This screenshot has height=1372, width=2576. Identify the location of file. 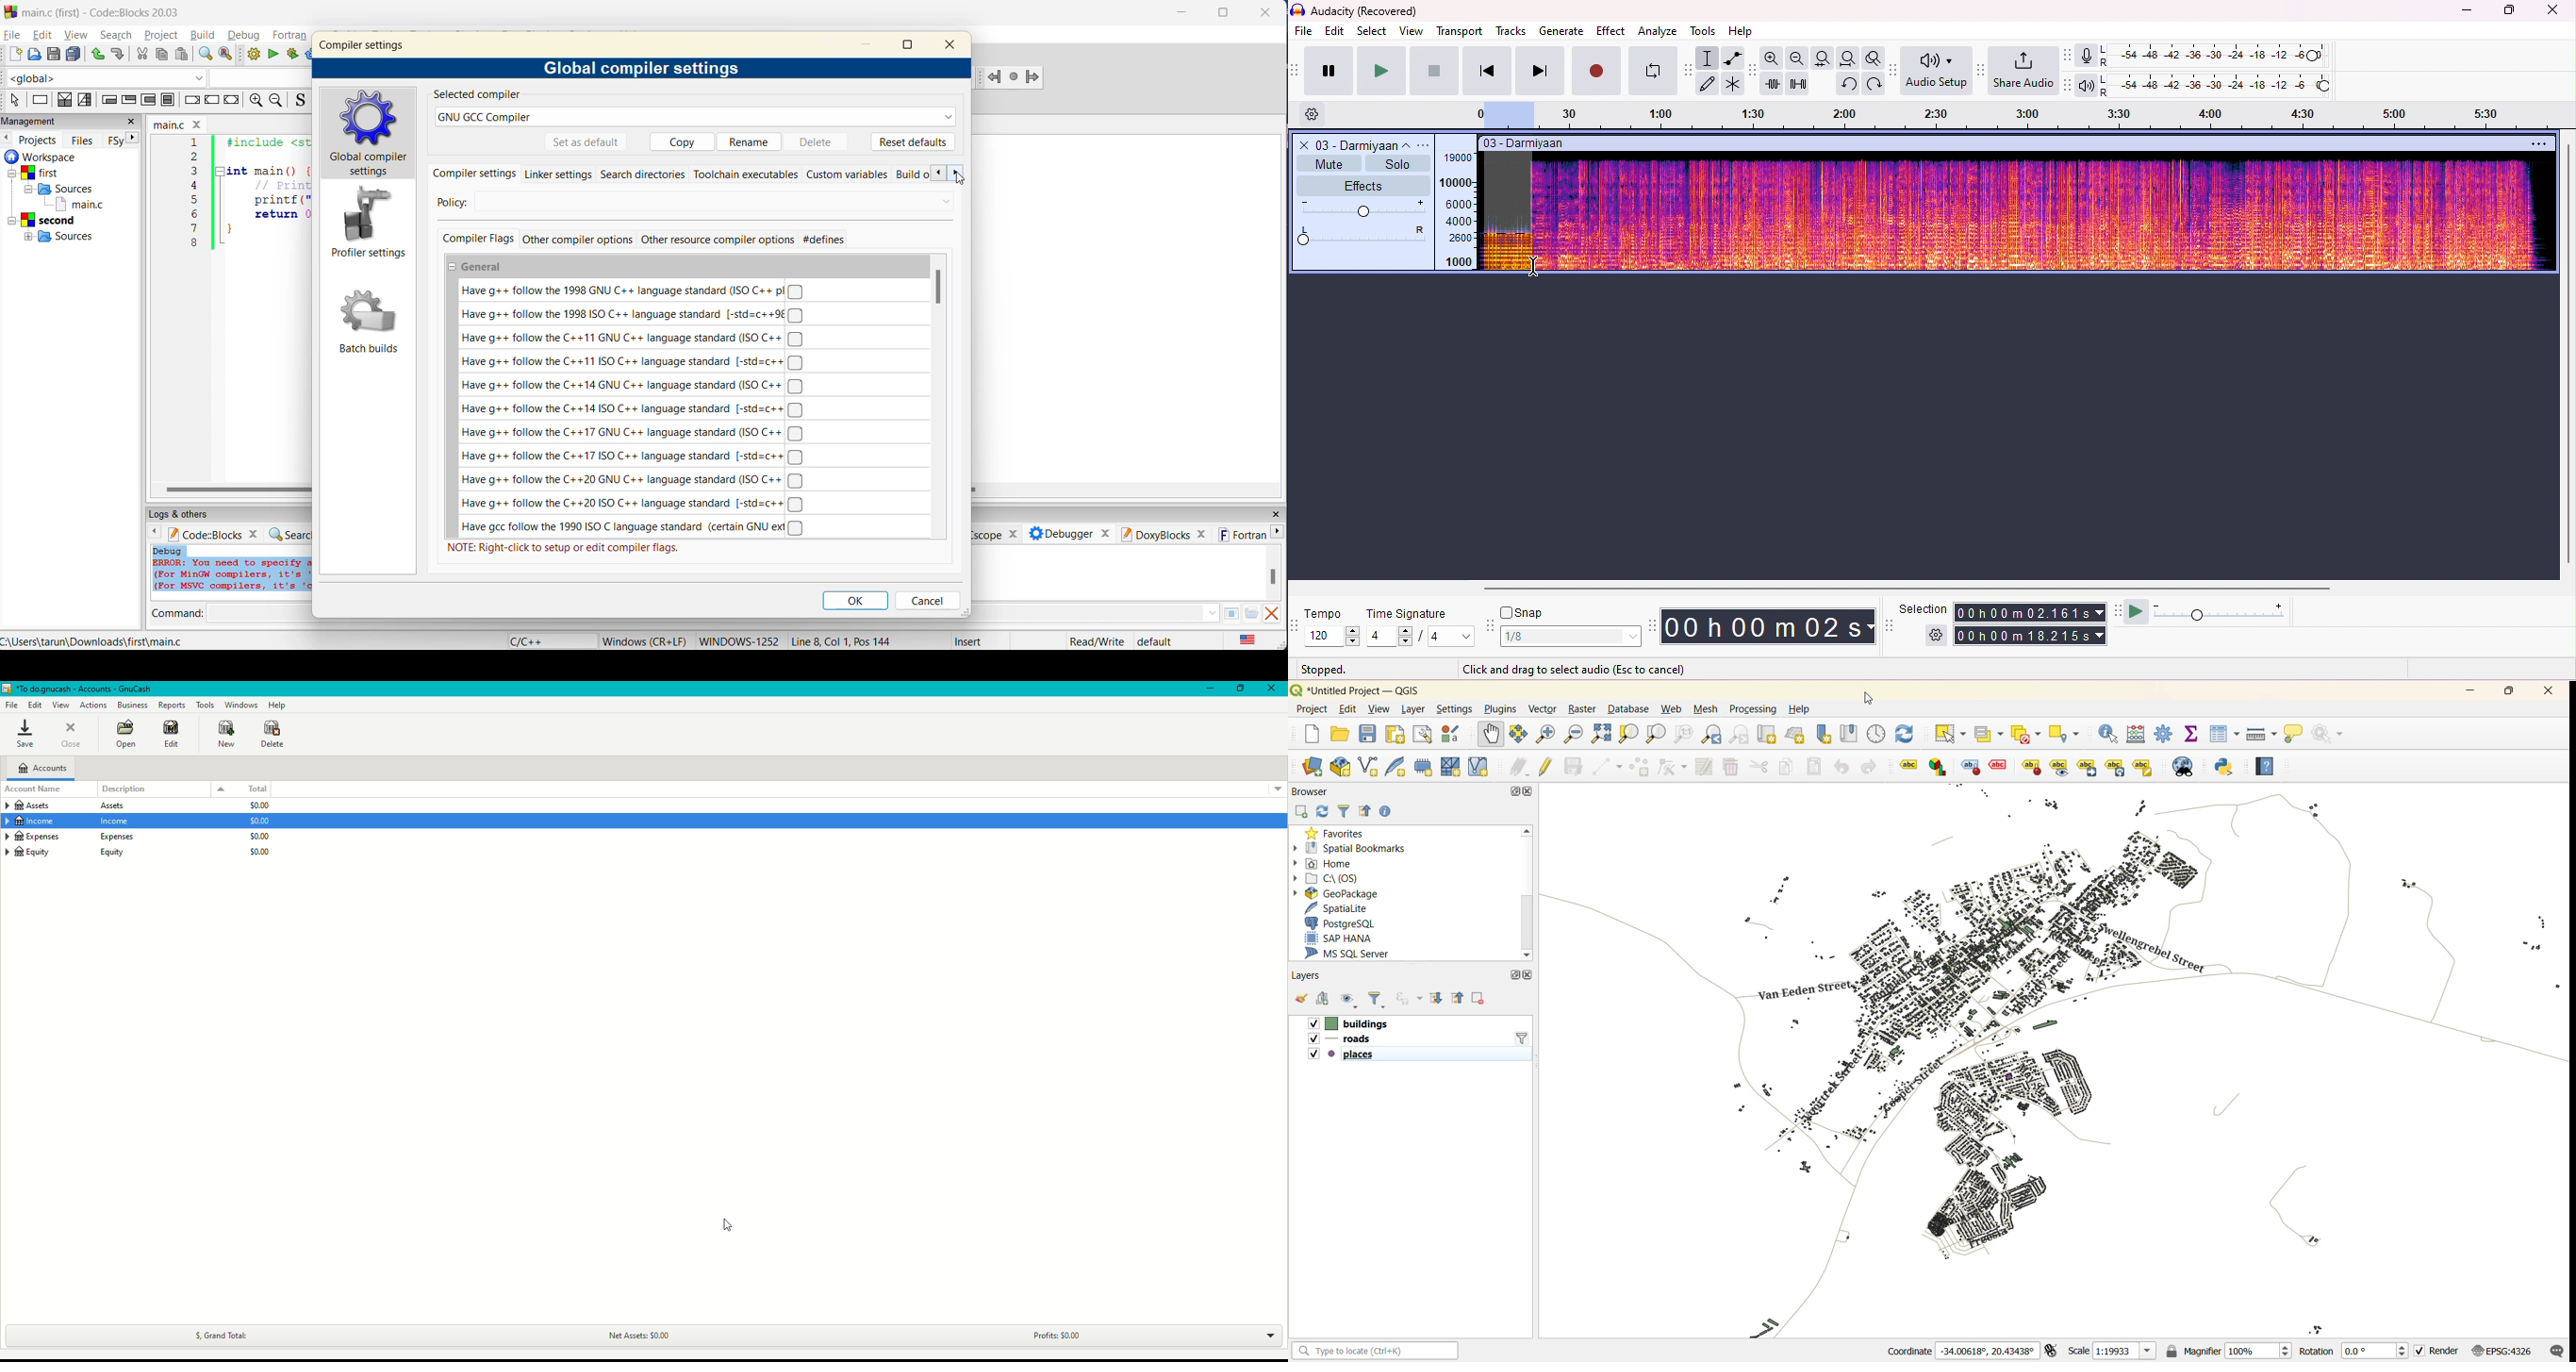
(1303, 30).